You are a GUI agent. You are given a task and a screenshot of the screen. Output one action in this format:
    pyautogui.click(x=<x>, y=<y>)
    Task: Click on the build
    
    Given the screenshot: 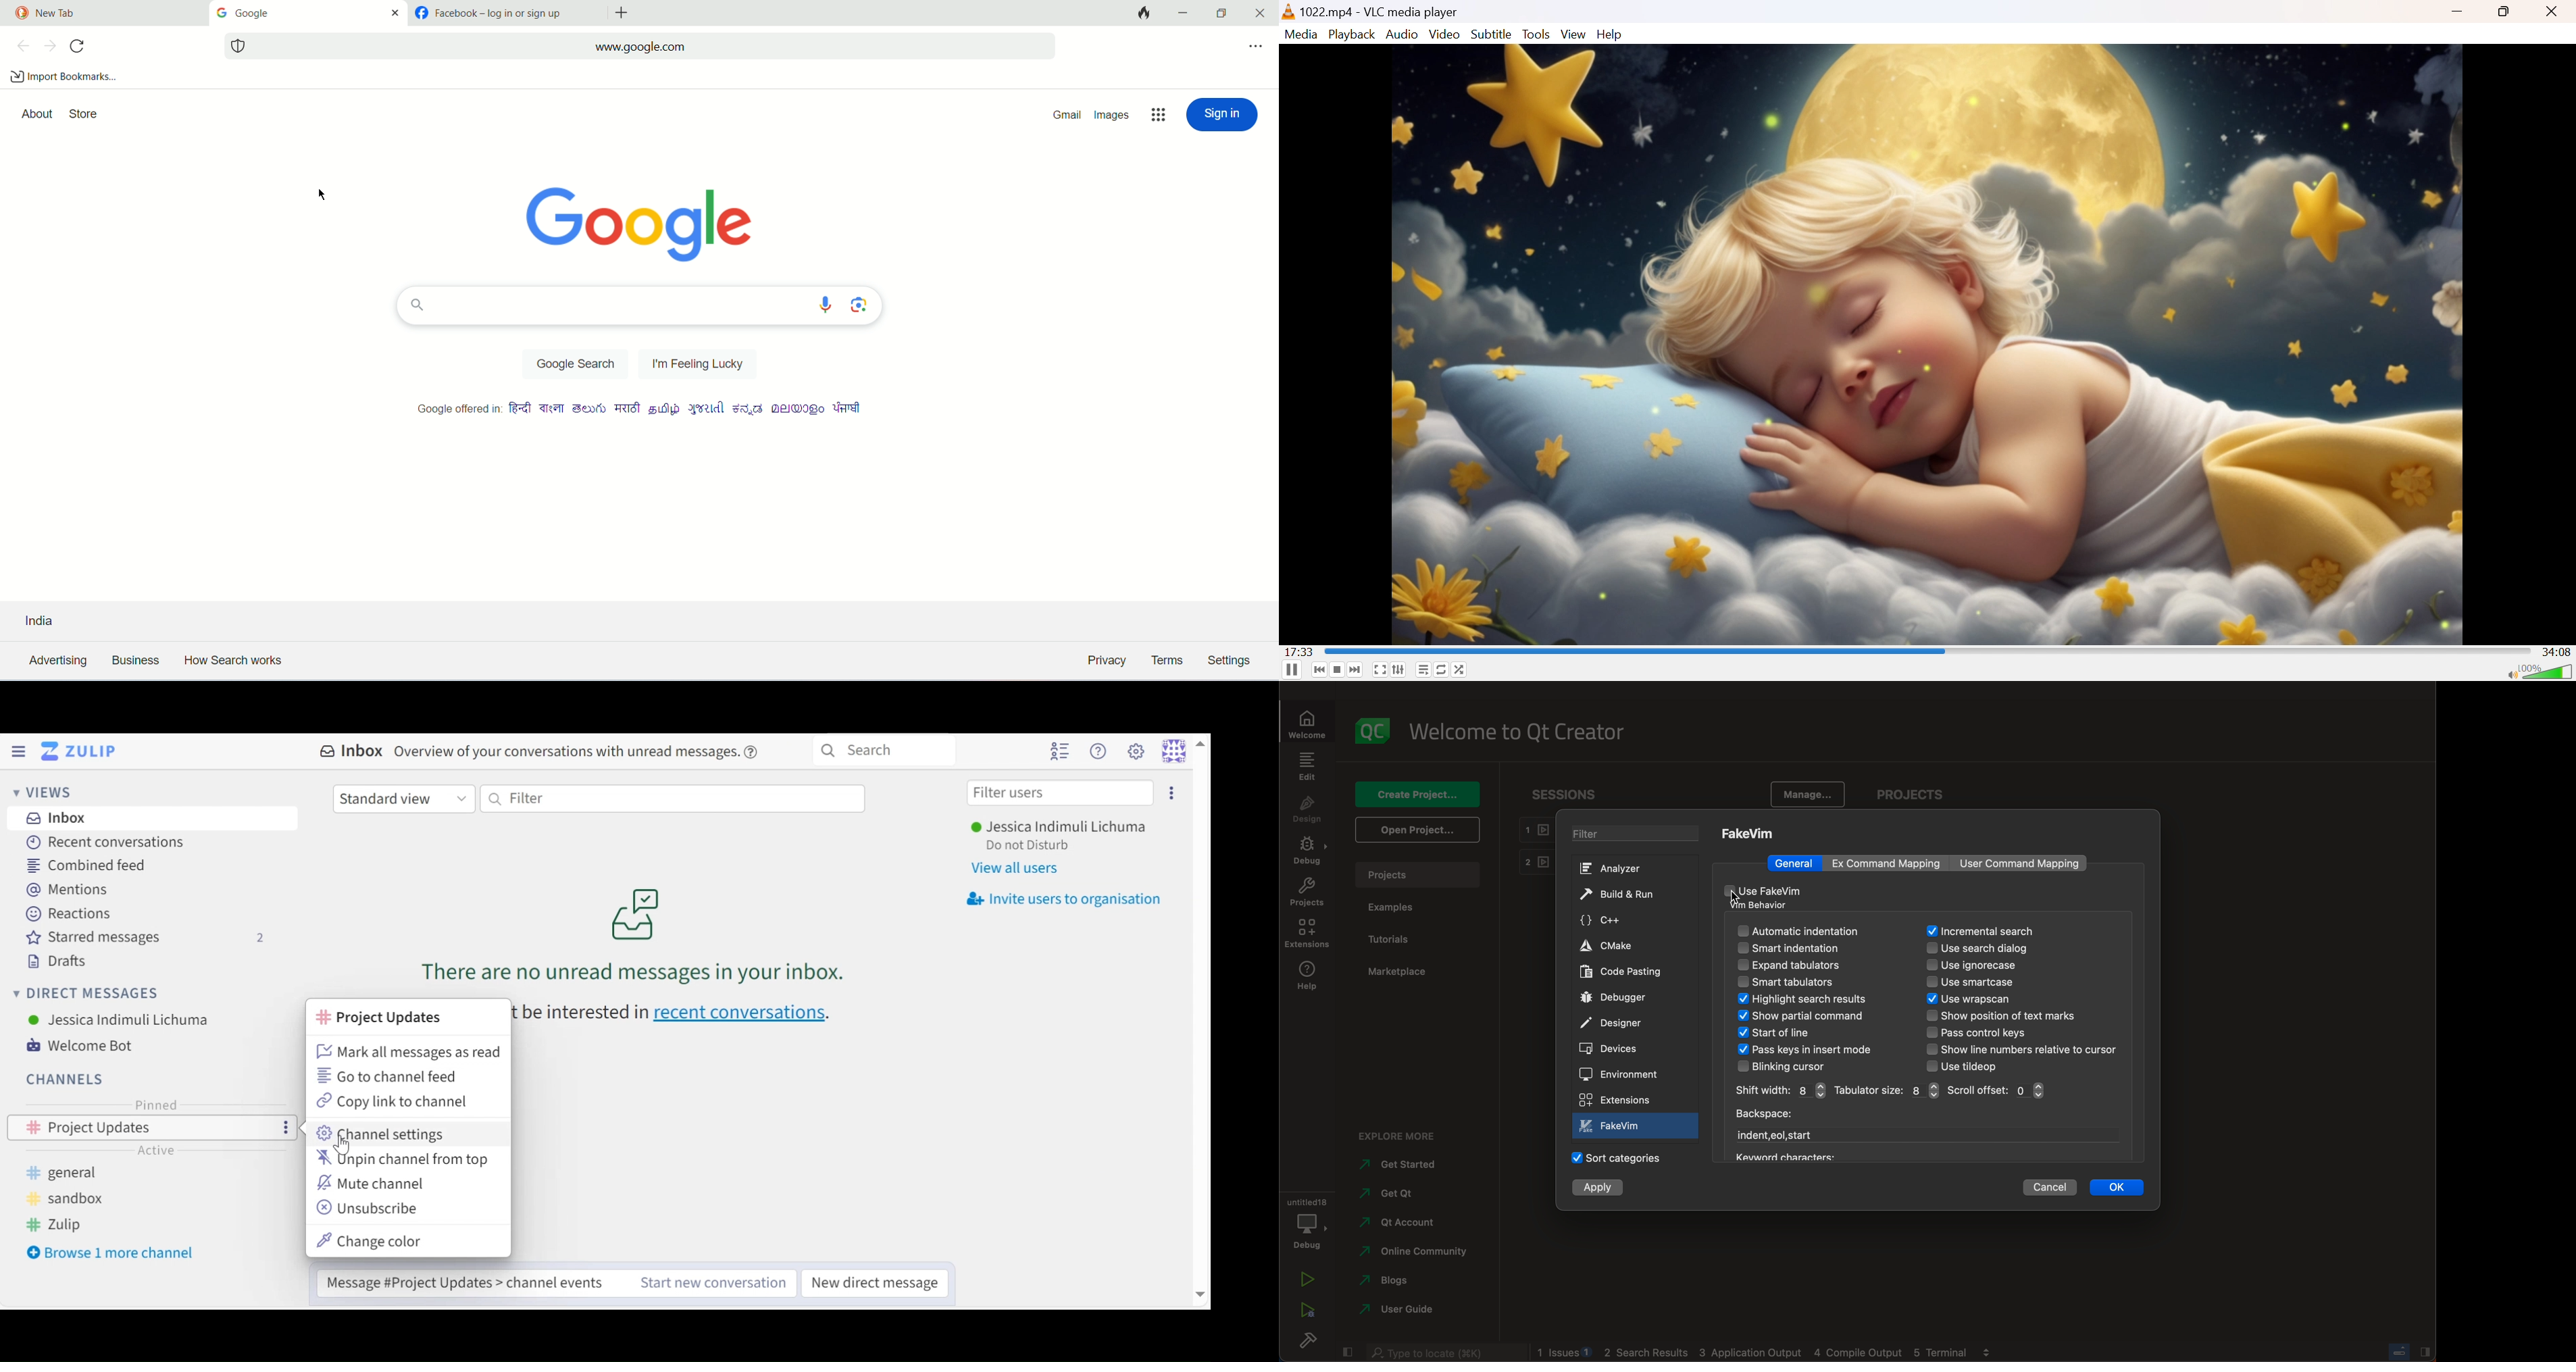 What is the action you would take?
    pyautogui.click(x=1307, y=1341)
    